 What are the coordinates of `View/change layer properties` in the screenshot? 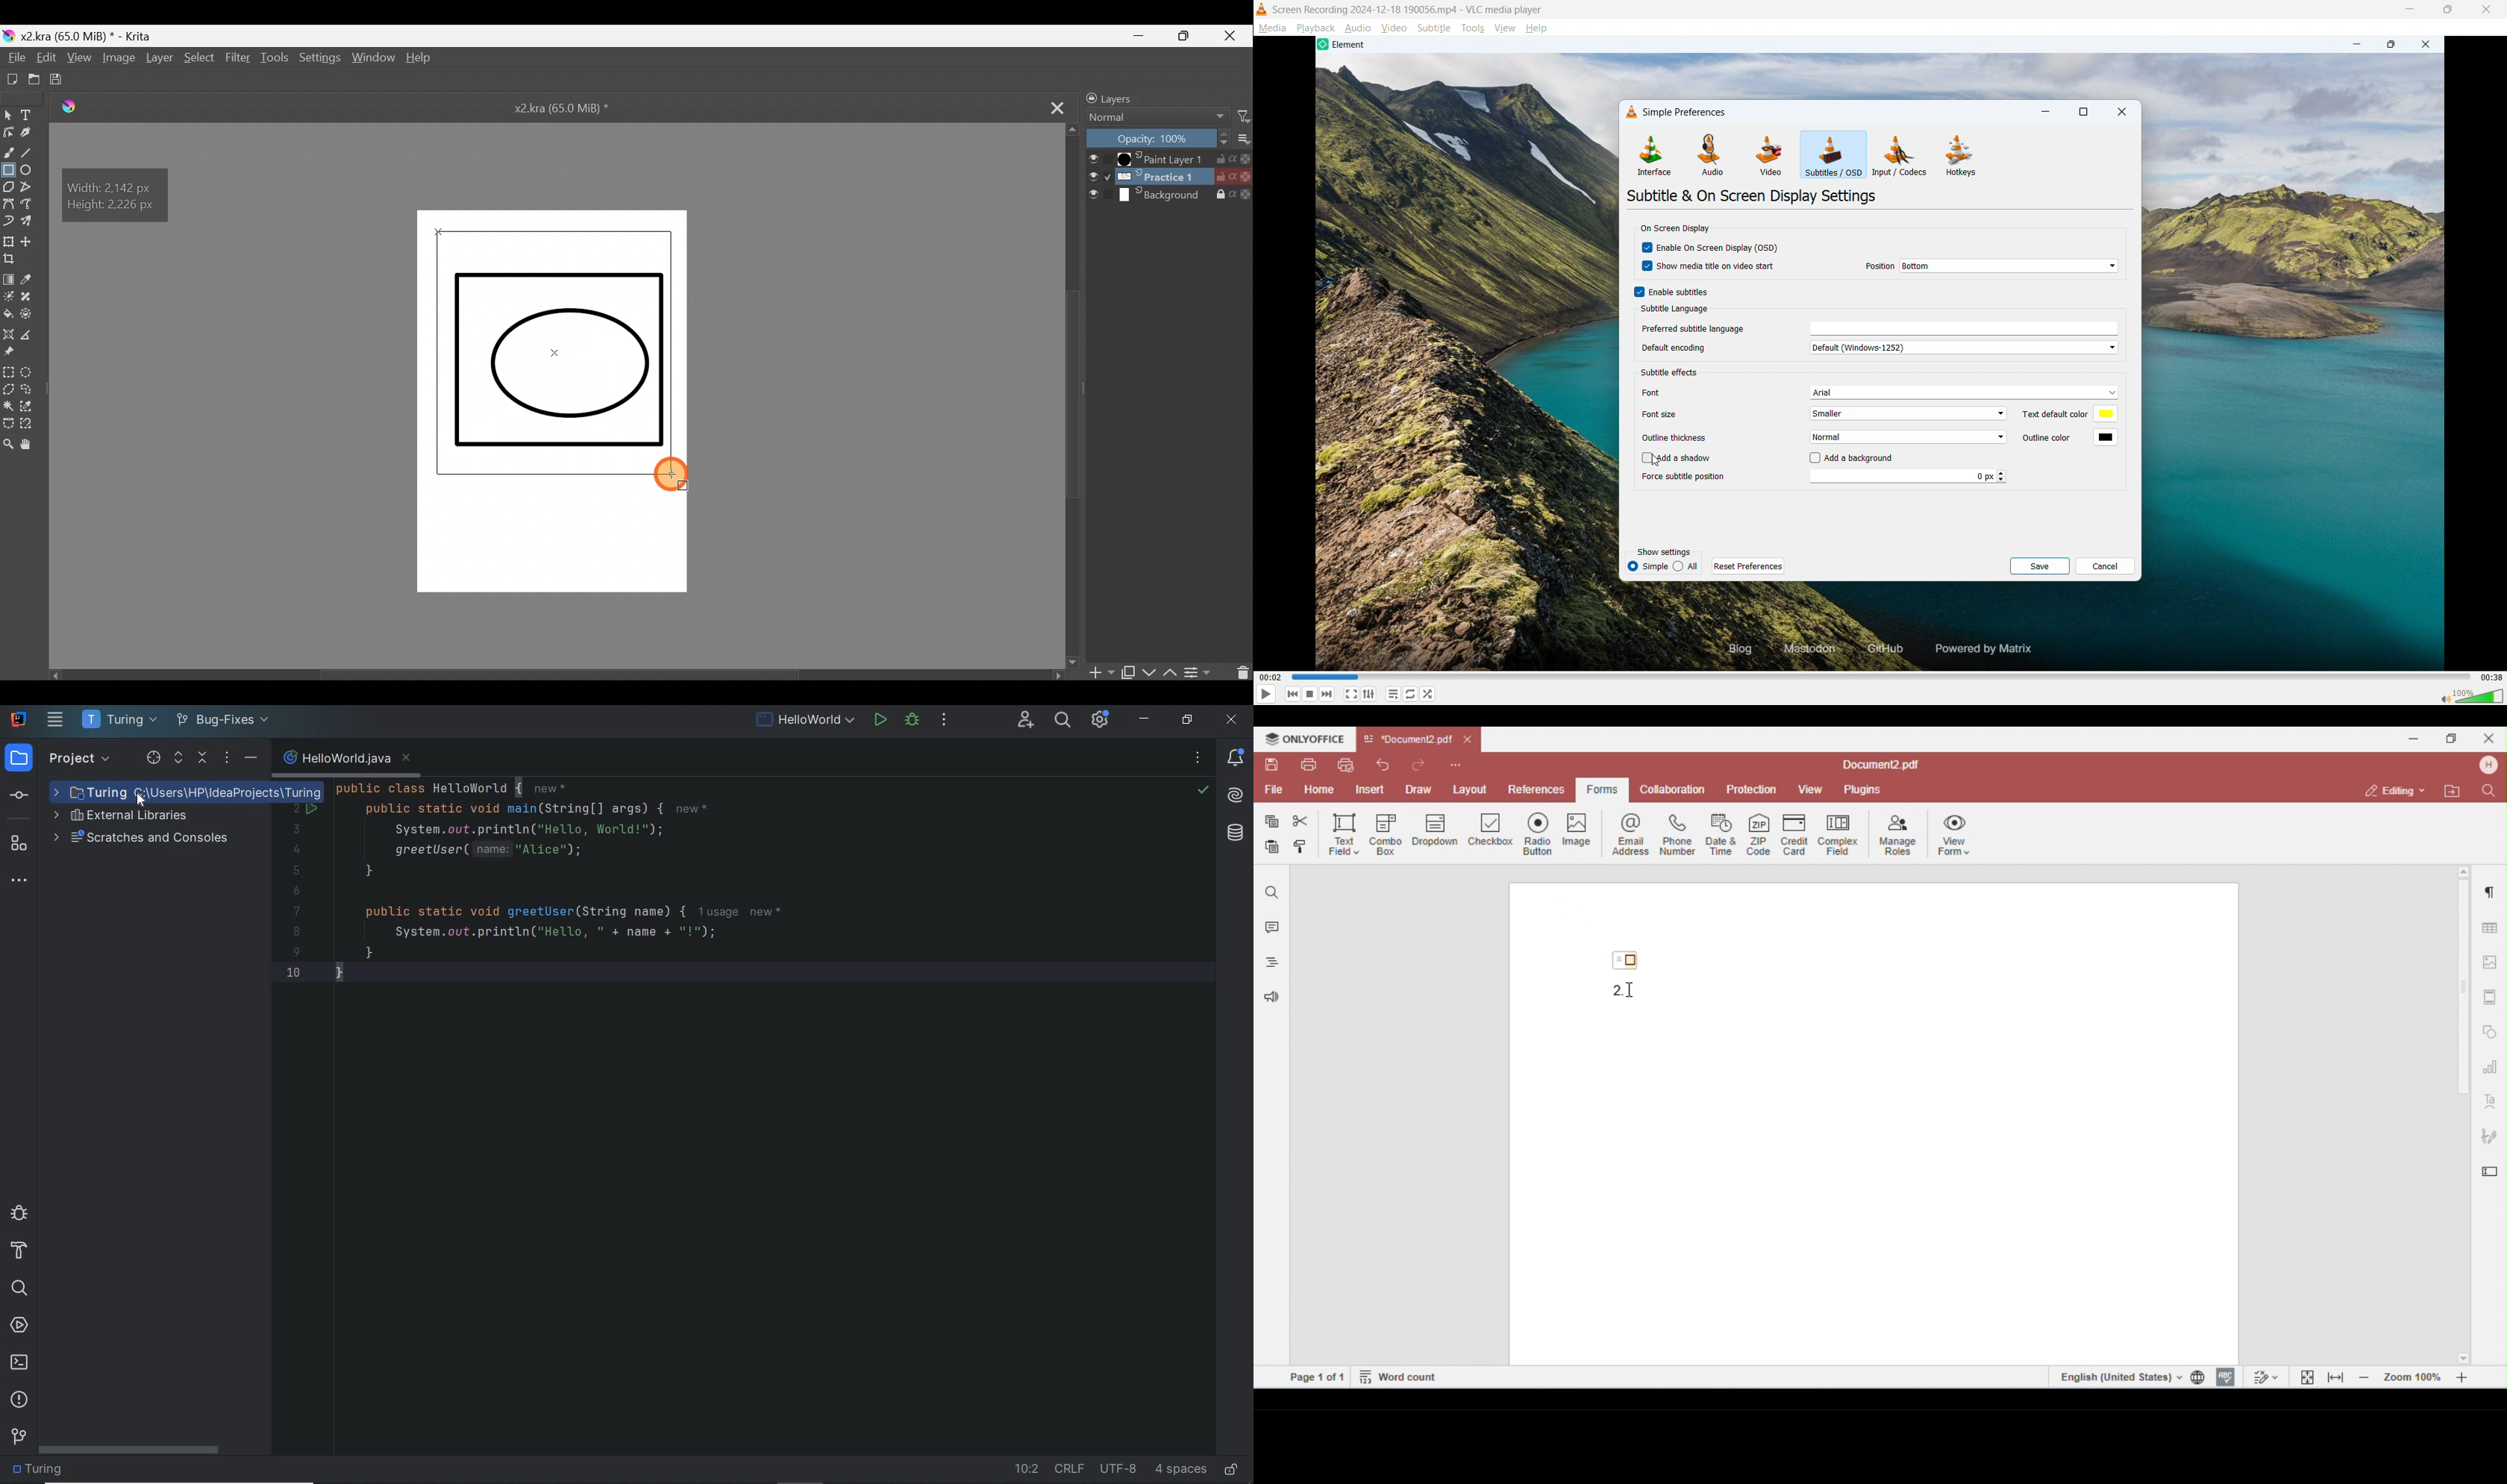 It's located at (1201, 672).